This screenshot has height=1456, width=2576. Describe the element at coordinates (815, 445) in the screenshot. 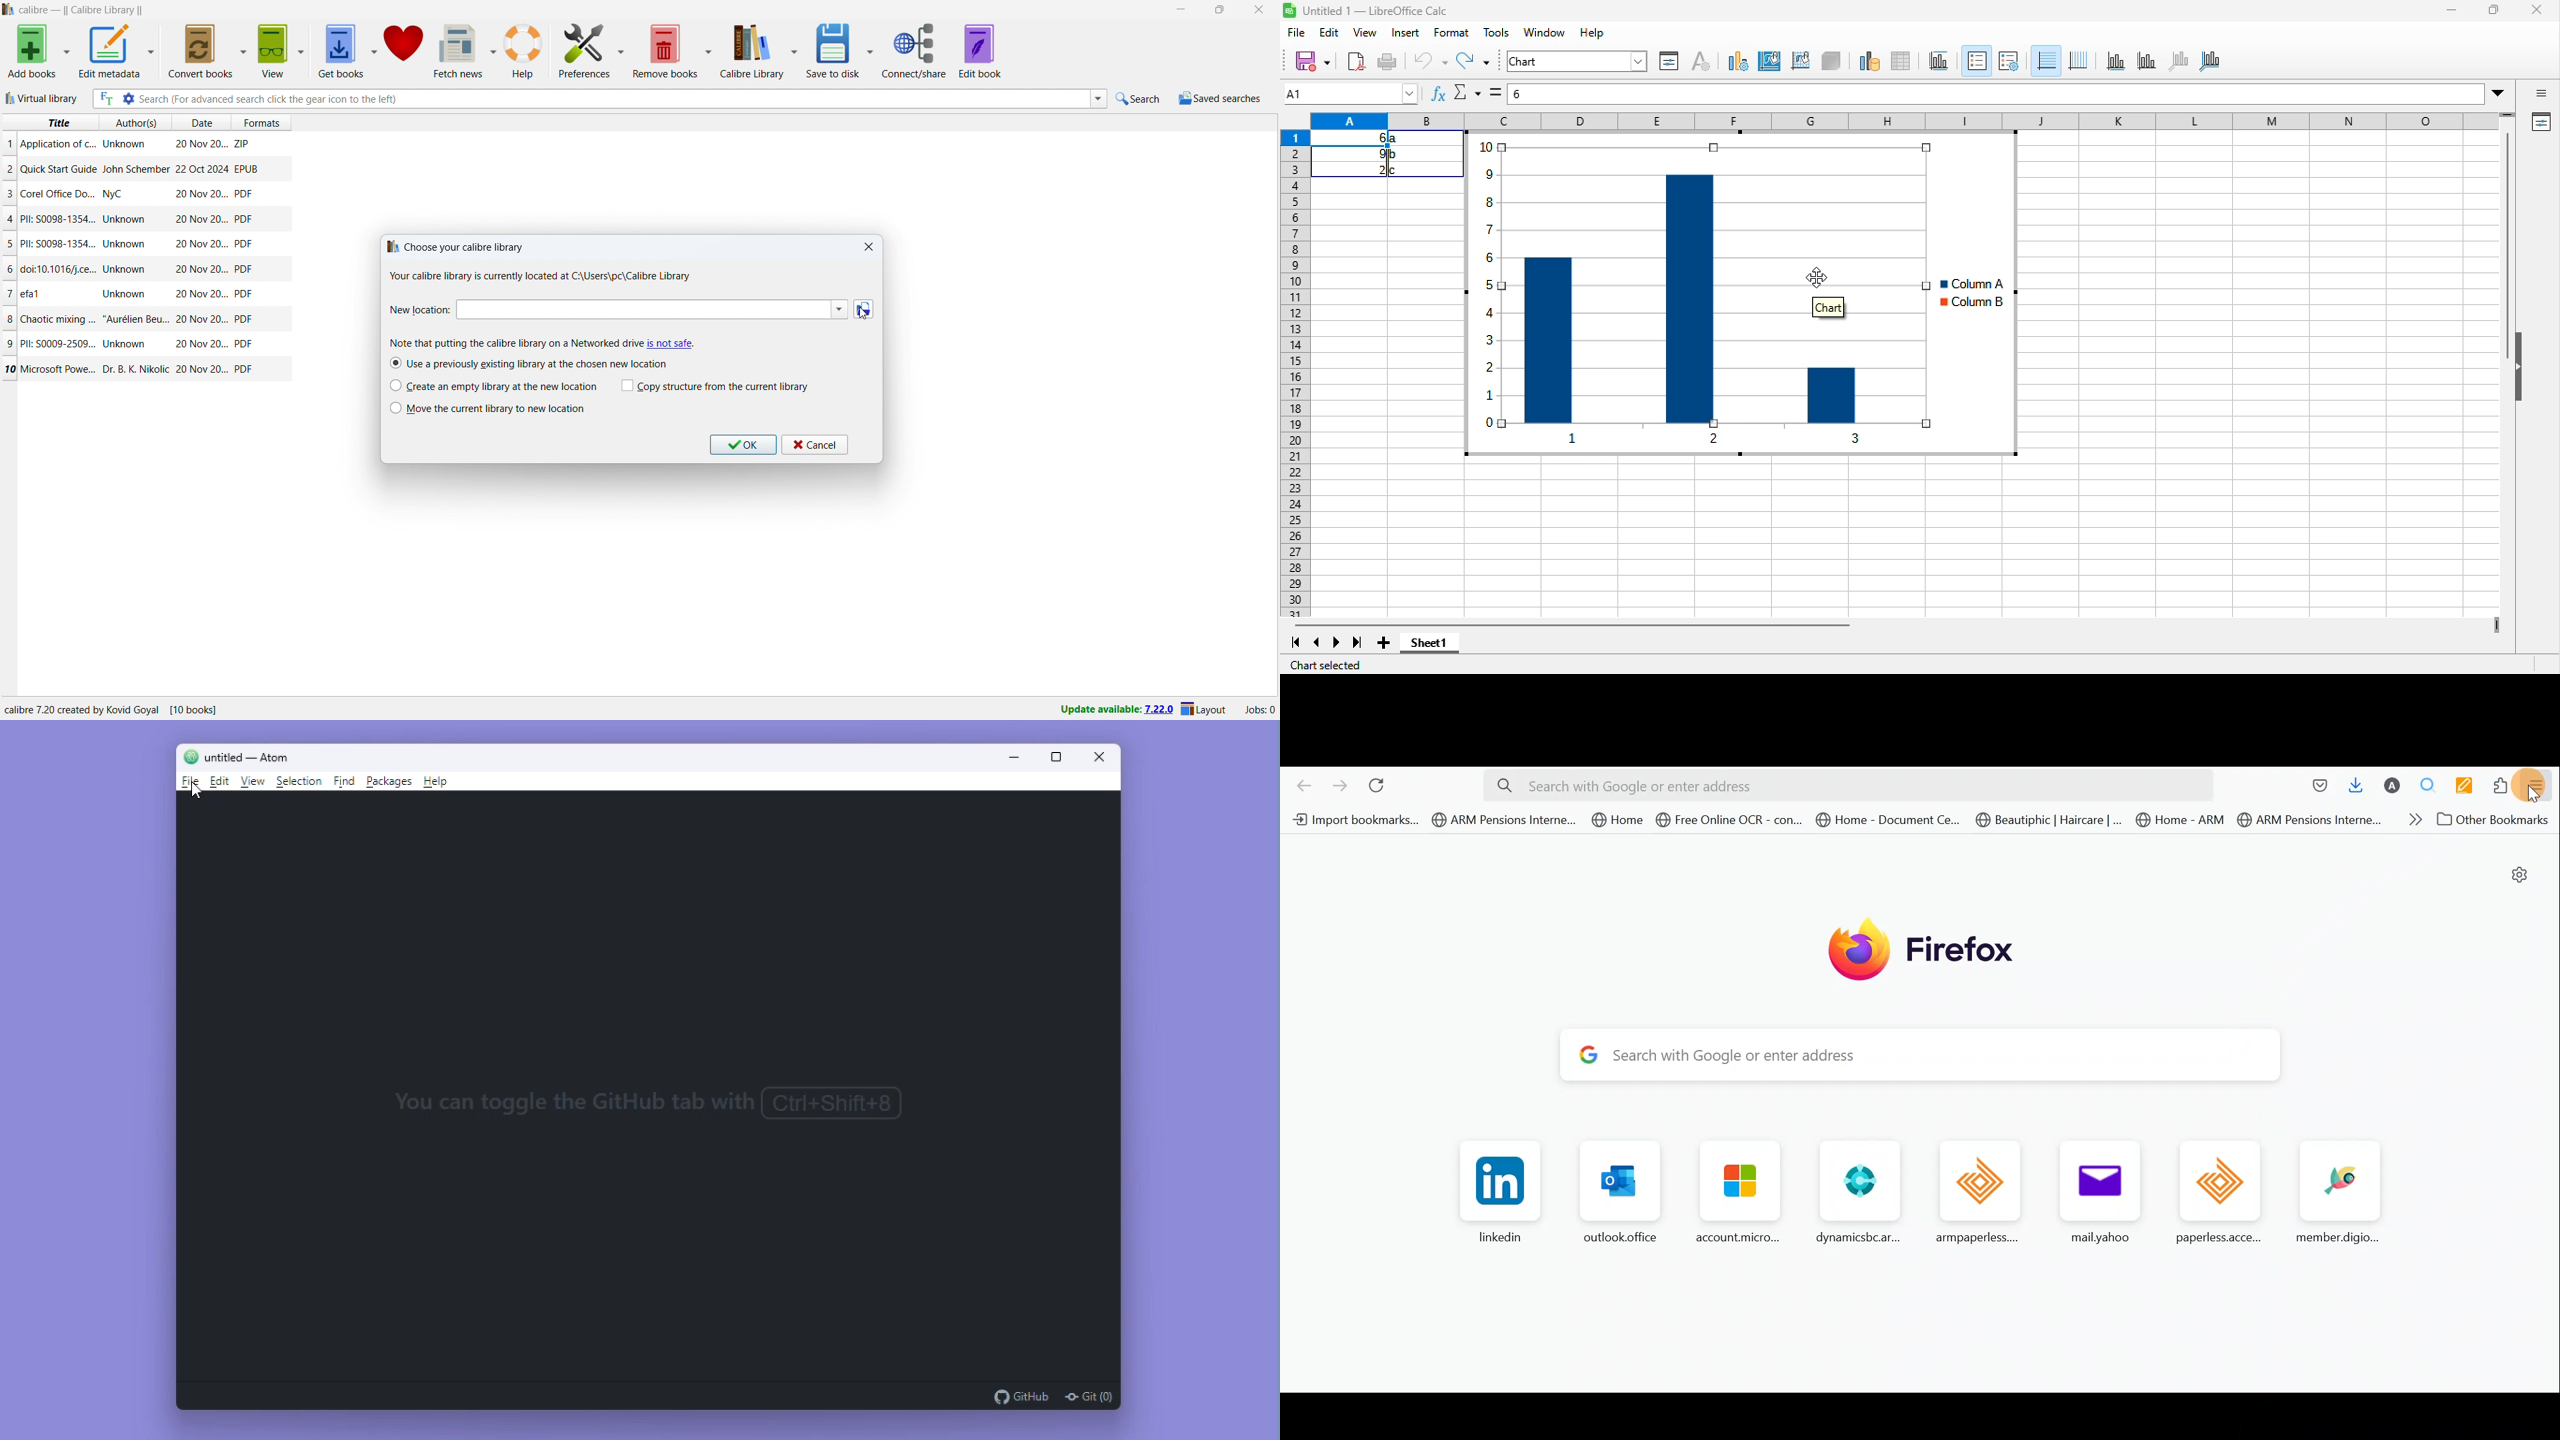

I see `cancel` at that location.